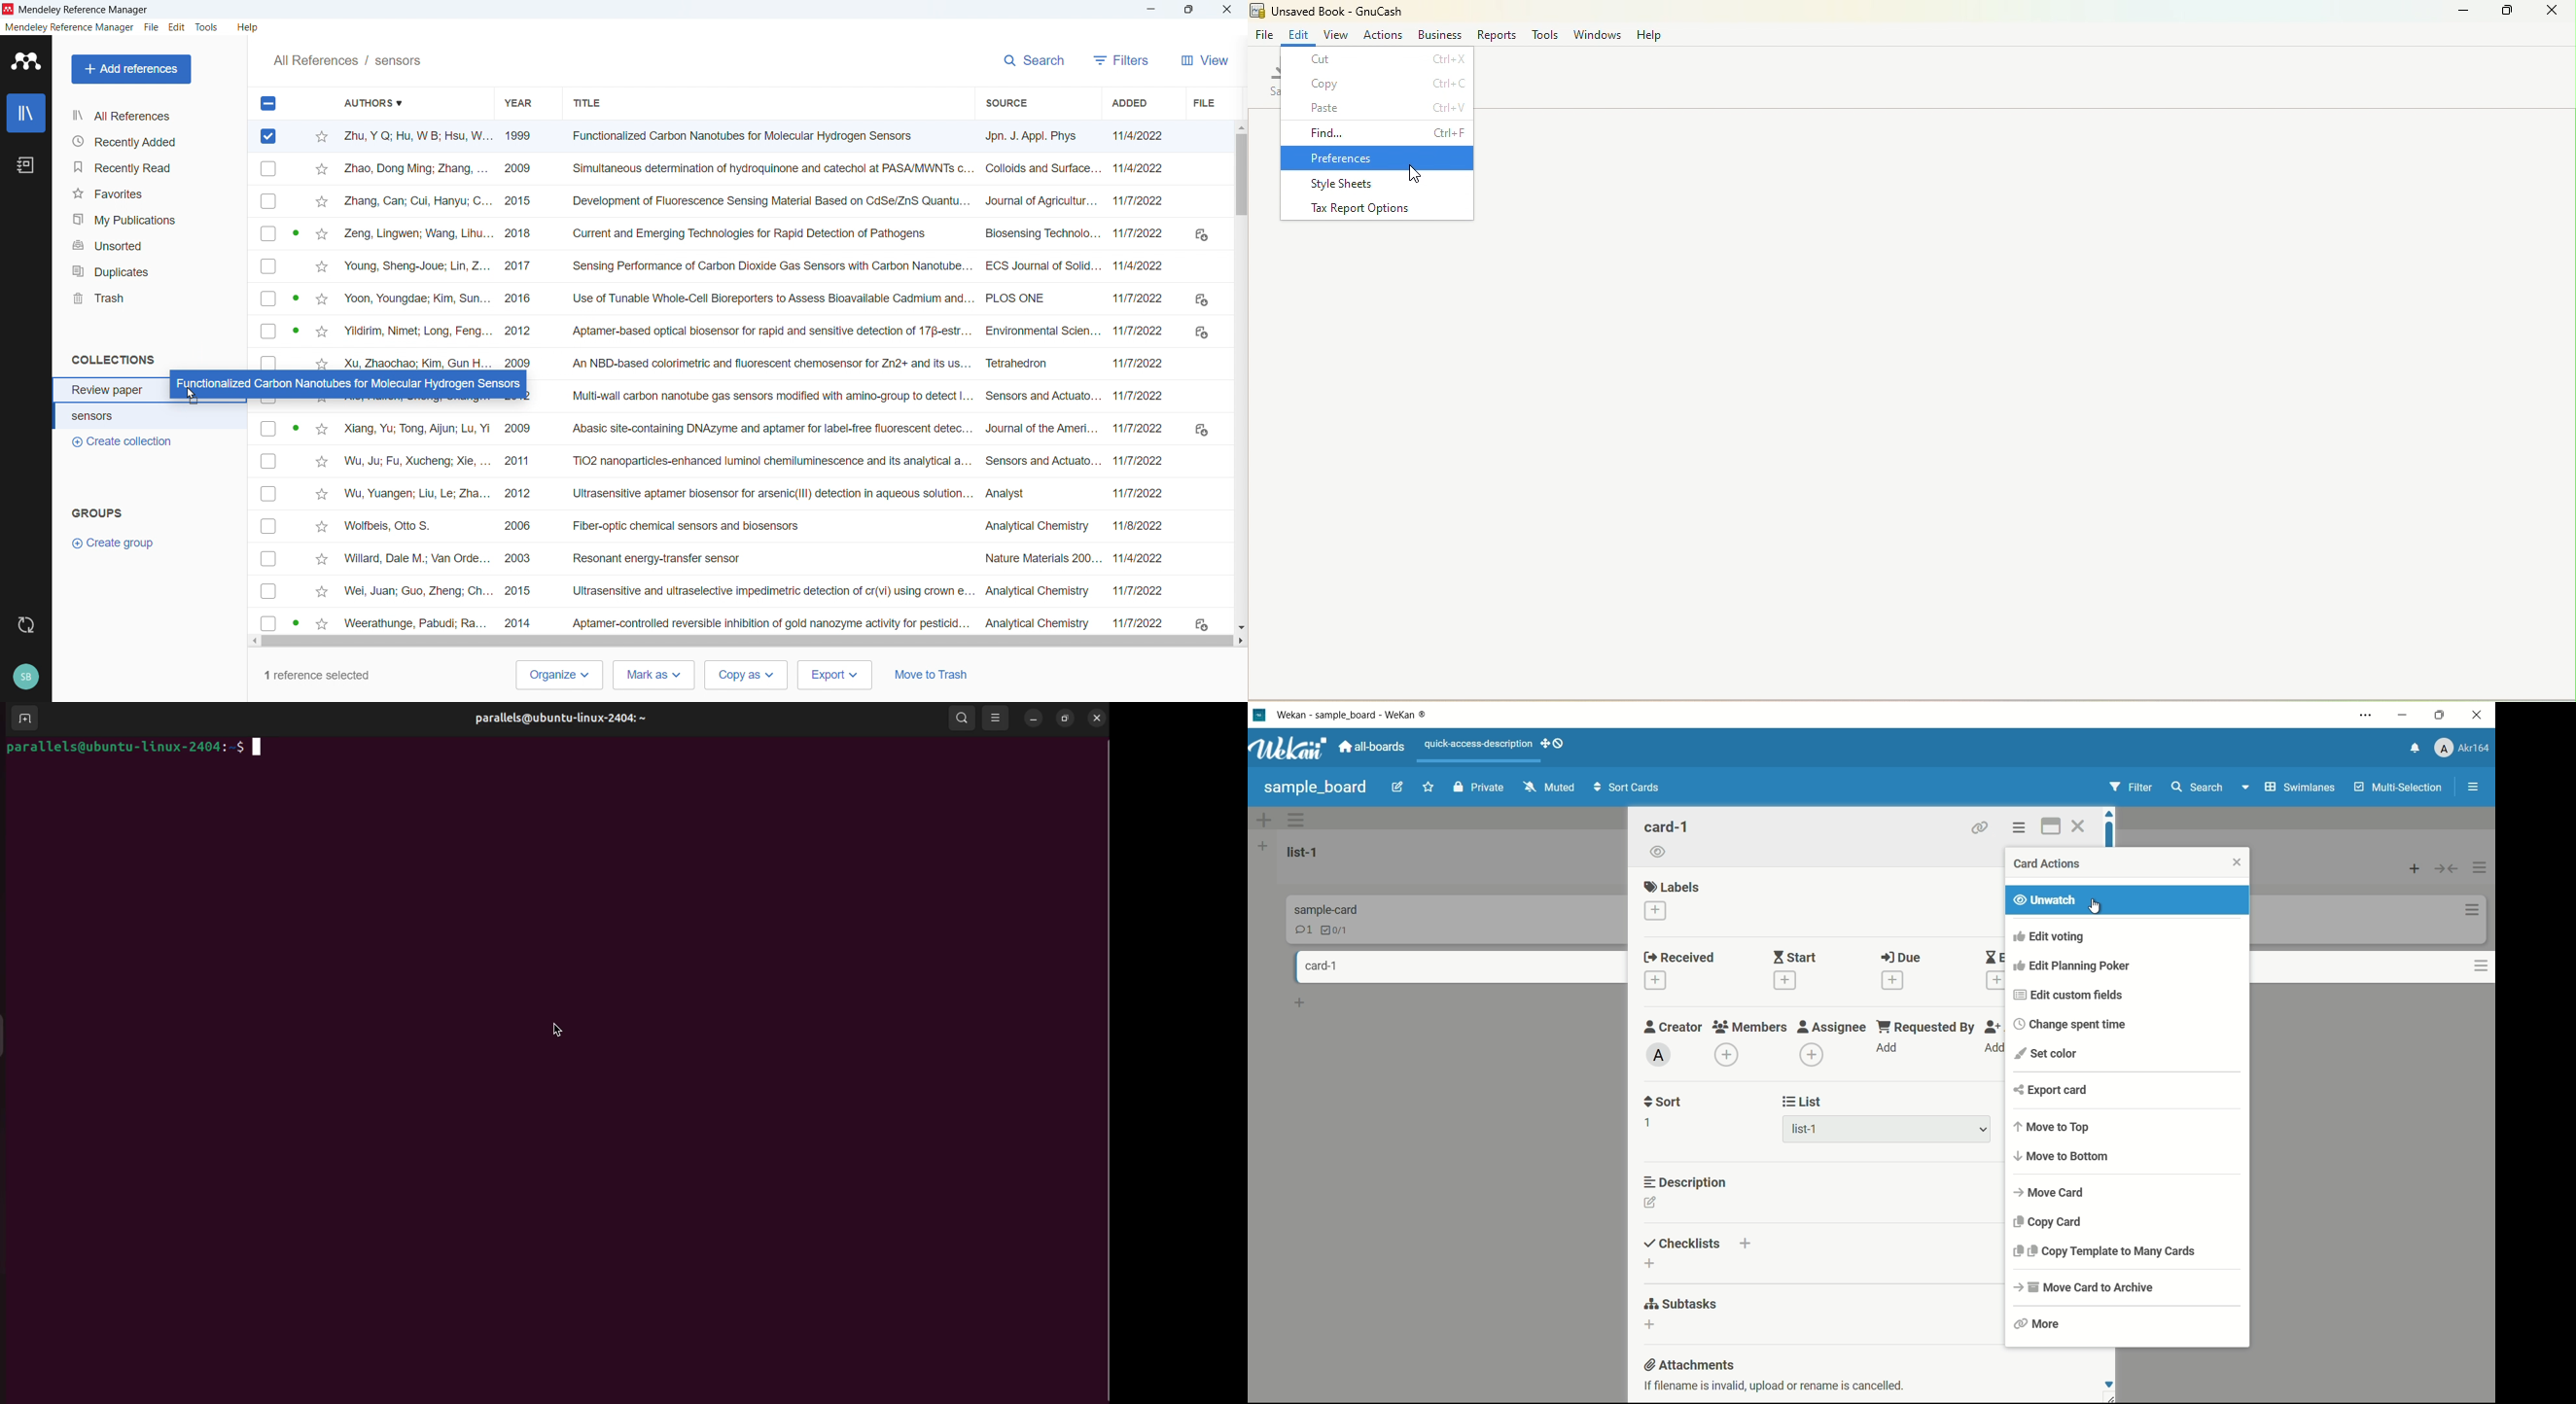 This screenshot has height=1428, width=2576. Describe the element at coordinates (132, 70) in the screenshot. I see `Add reference ` at that location.